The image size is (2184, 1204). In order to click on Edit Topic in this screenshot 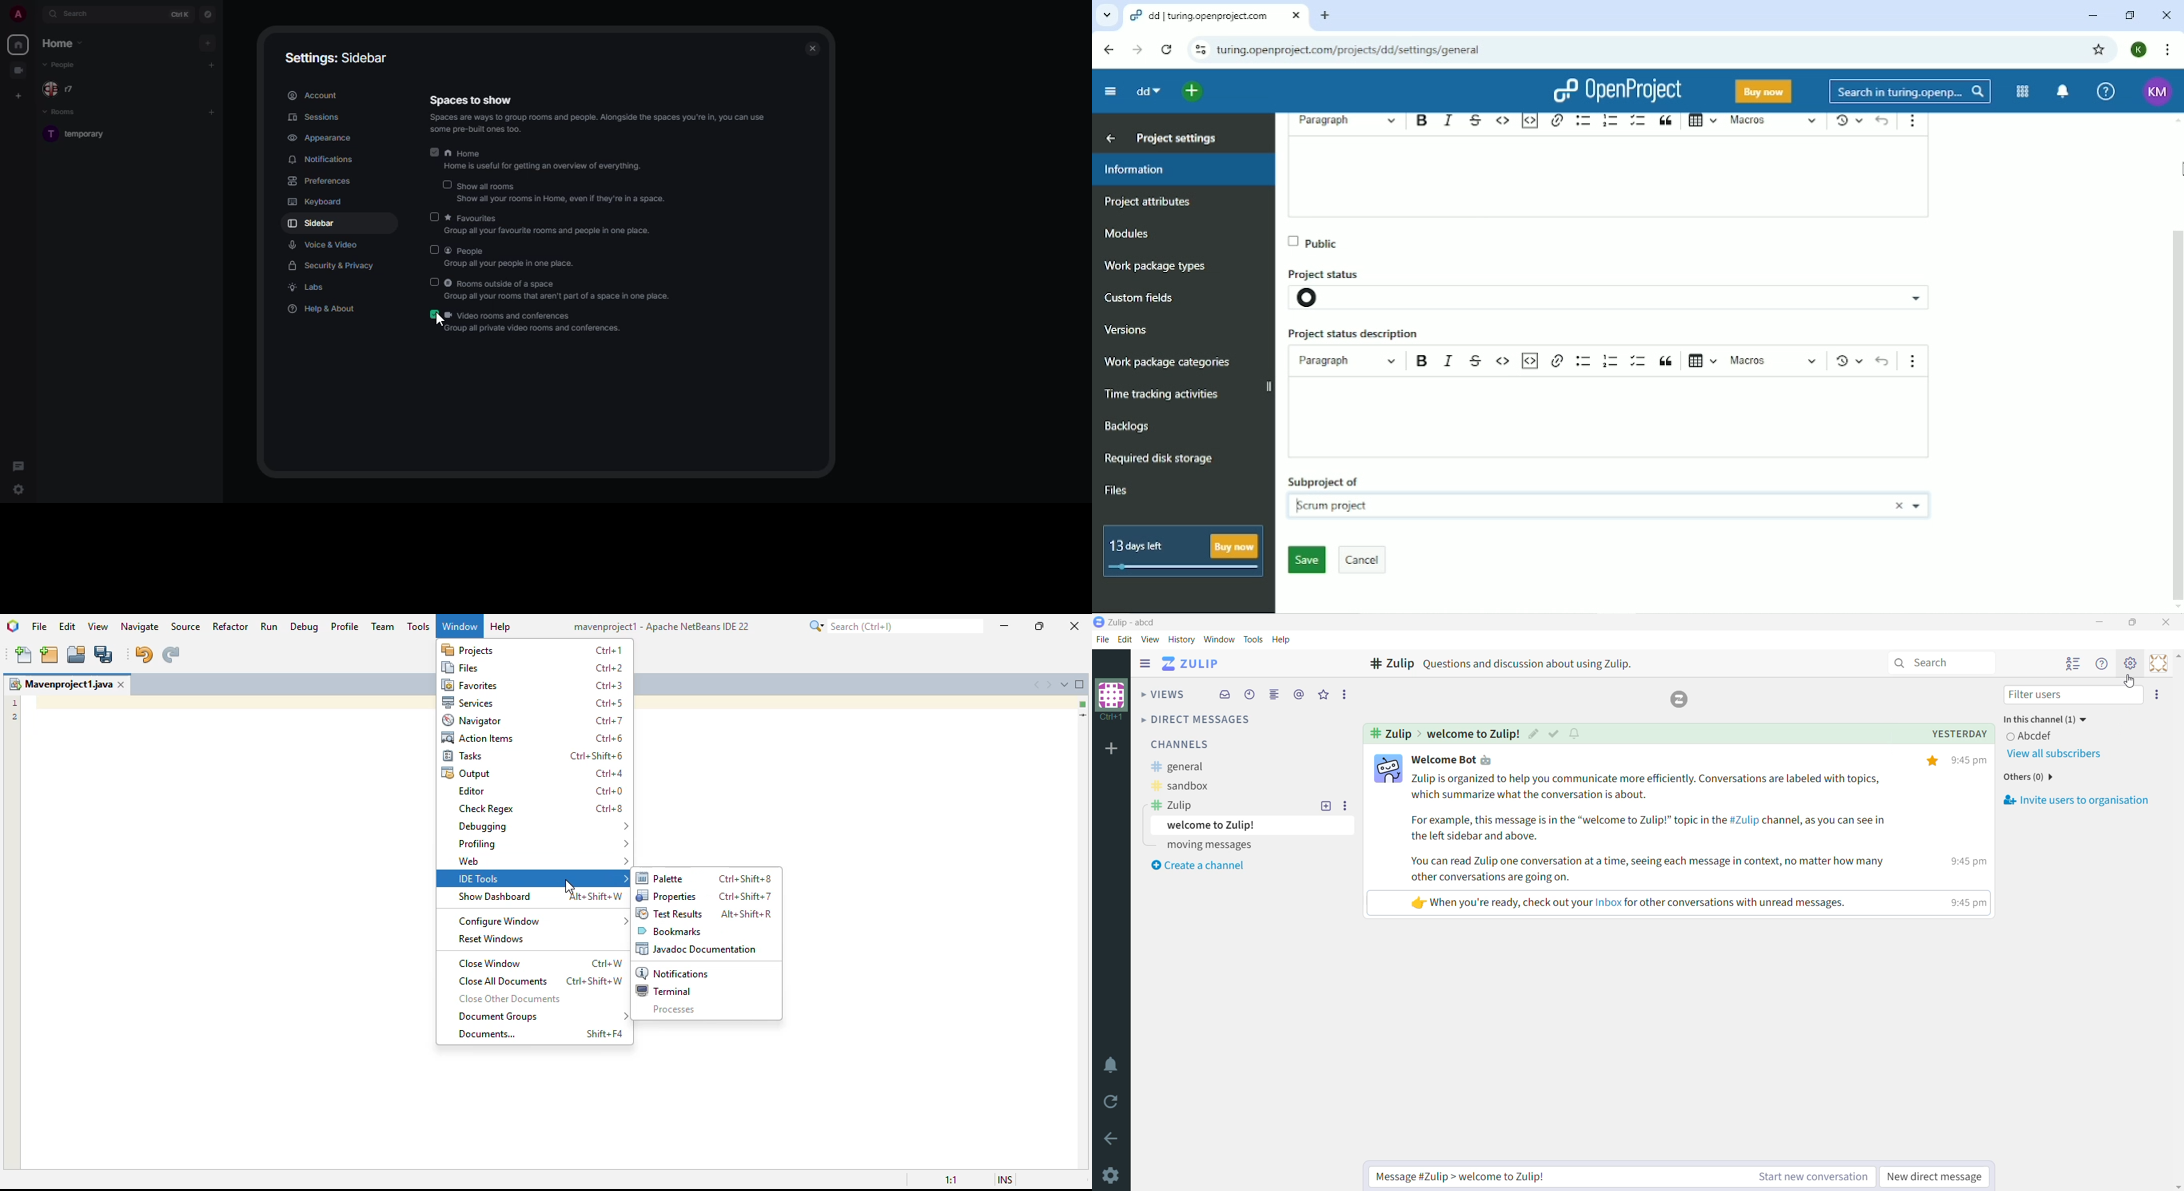, I will do `click(1533, 733)`.